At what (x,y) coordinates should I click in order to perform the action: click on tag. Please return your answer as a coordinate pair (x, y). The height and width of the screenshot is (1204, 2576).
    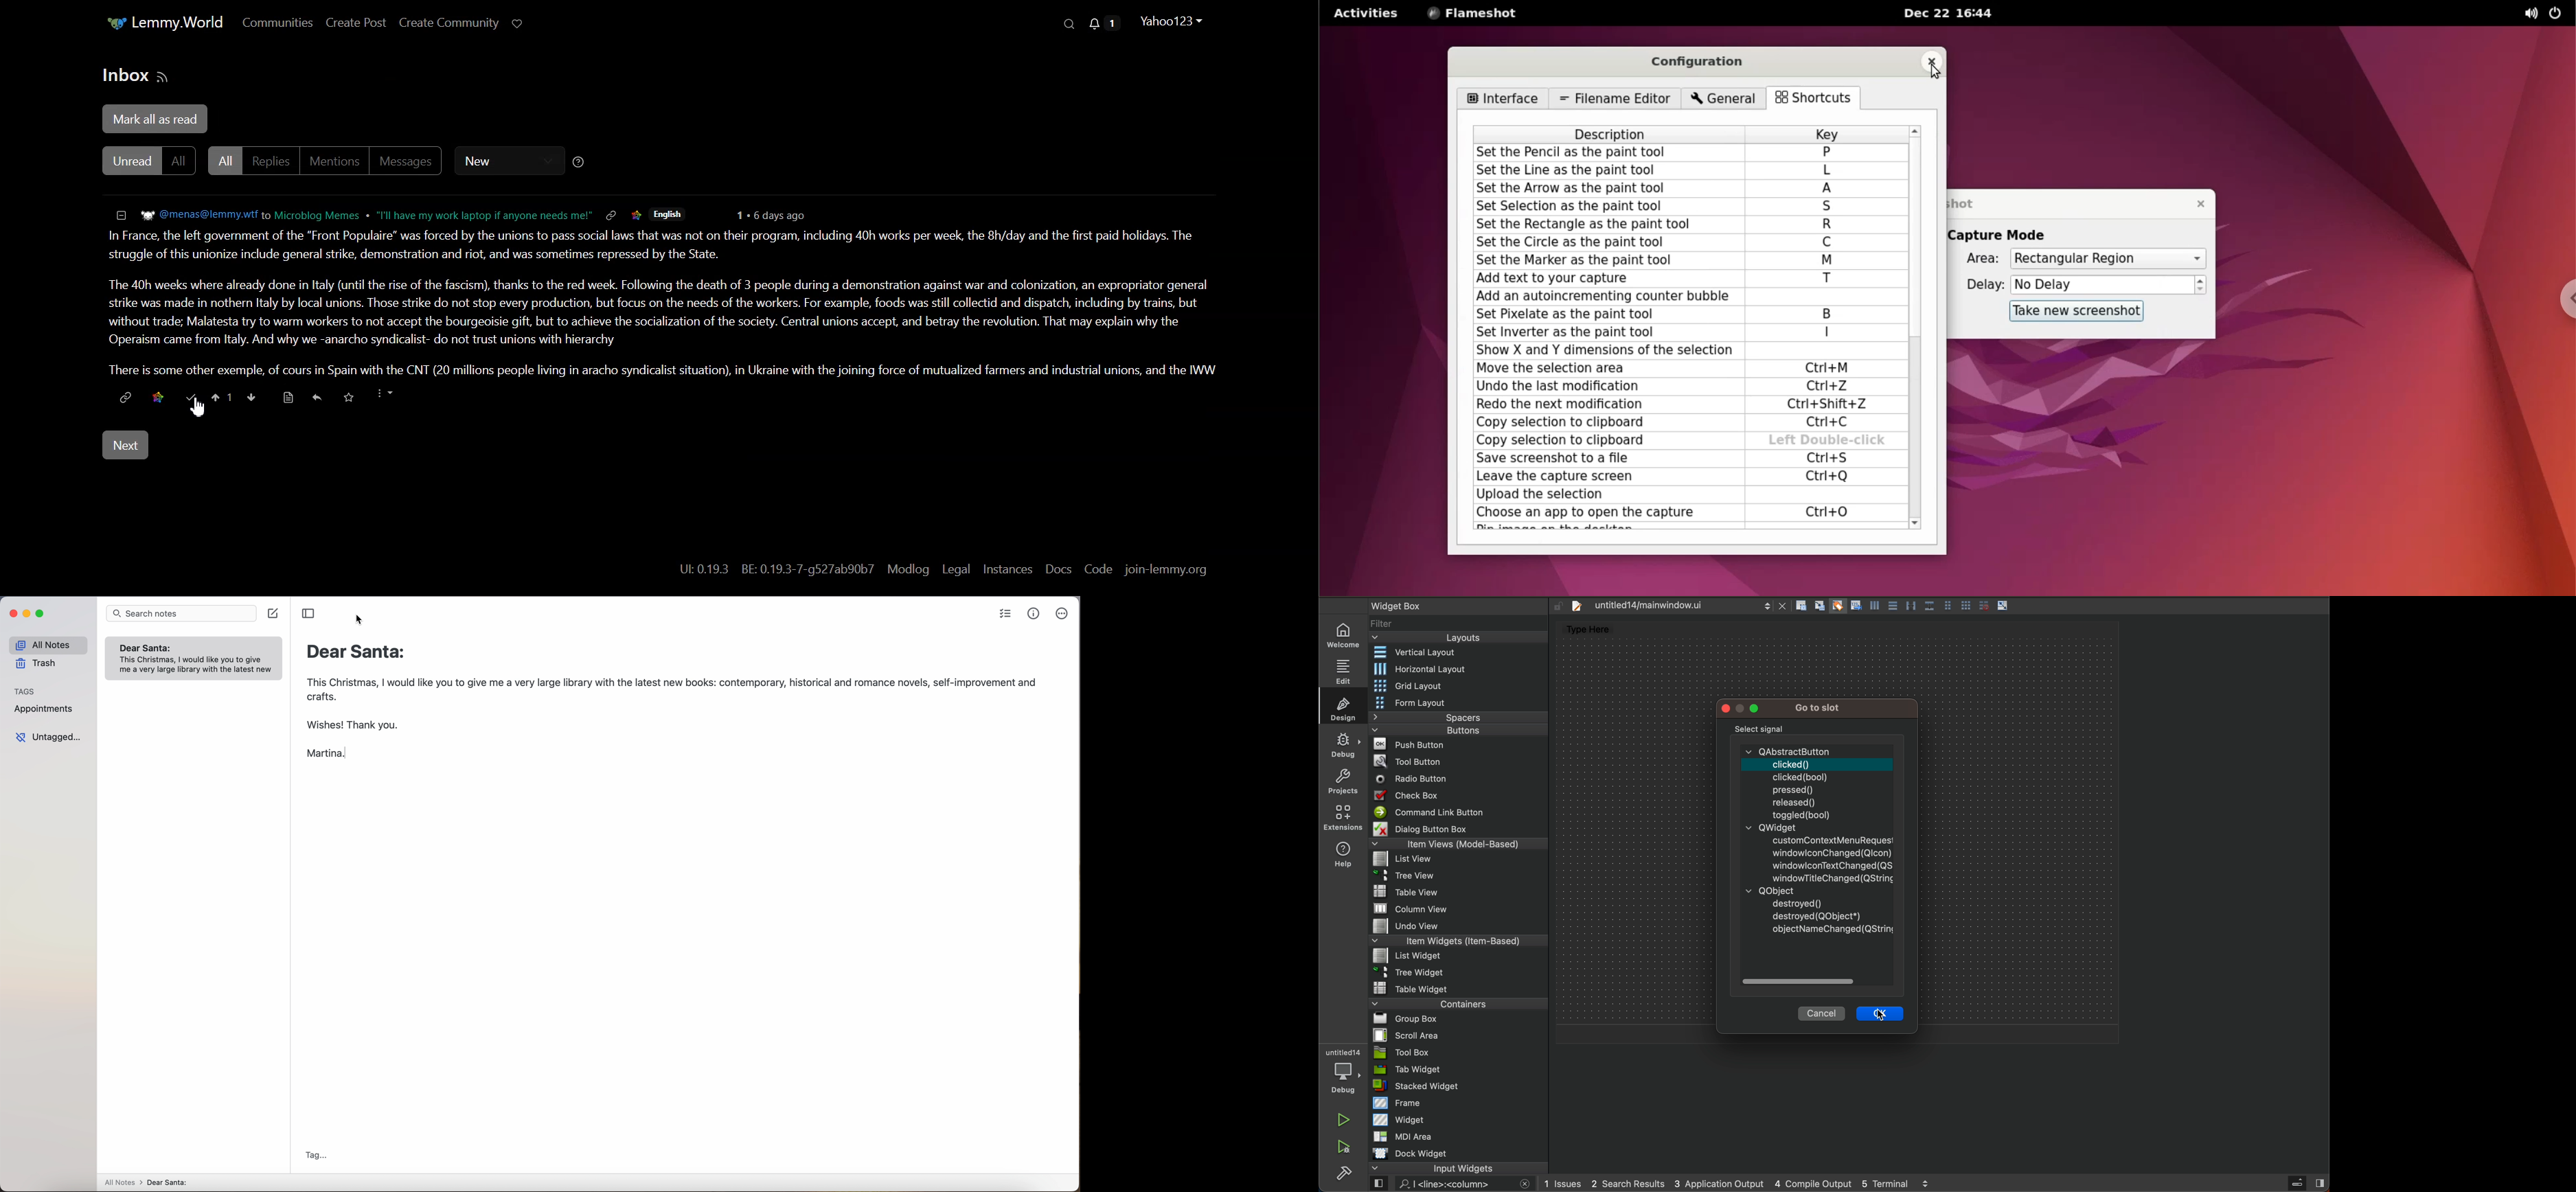
    Looking at the image, I should click on (325, 1160).